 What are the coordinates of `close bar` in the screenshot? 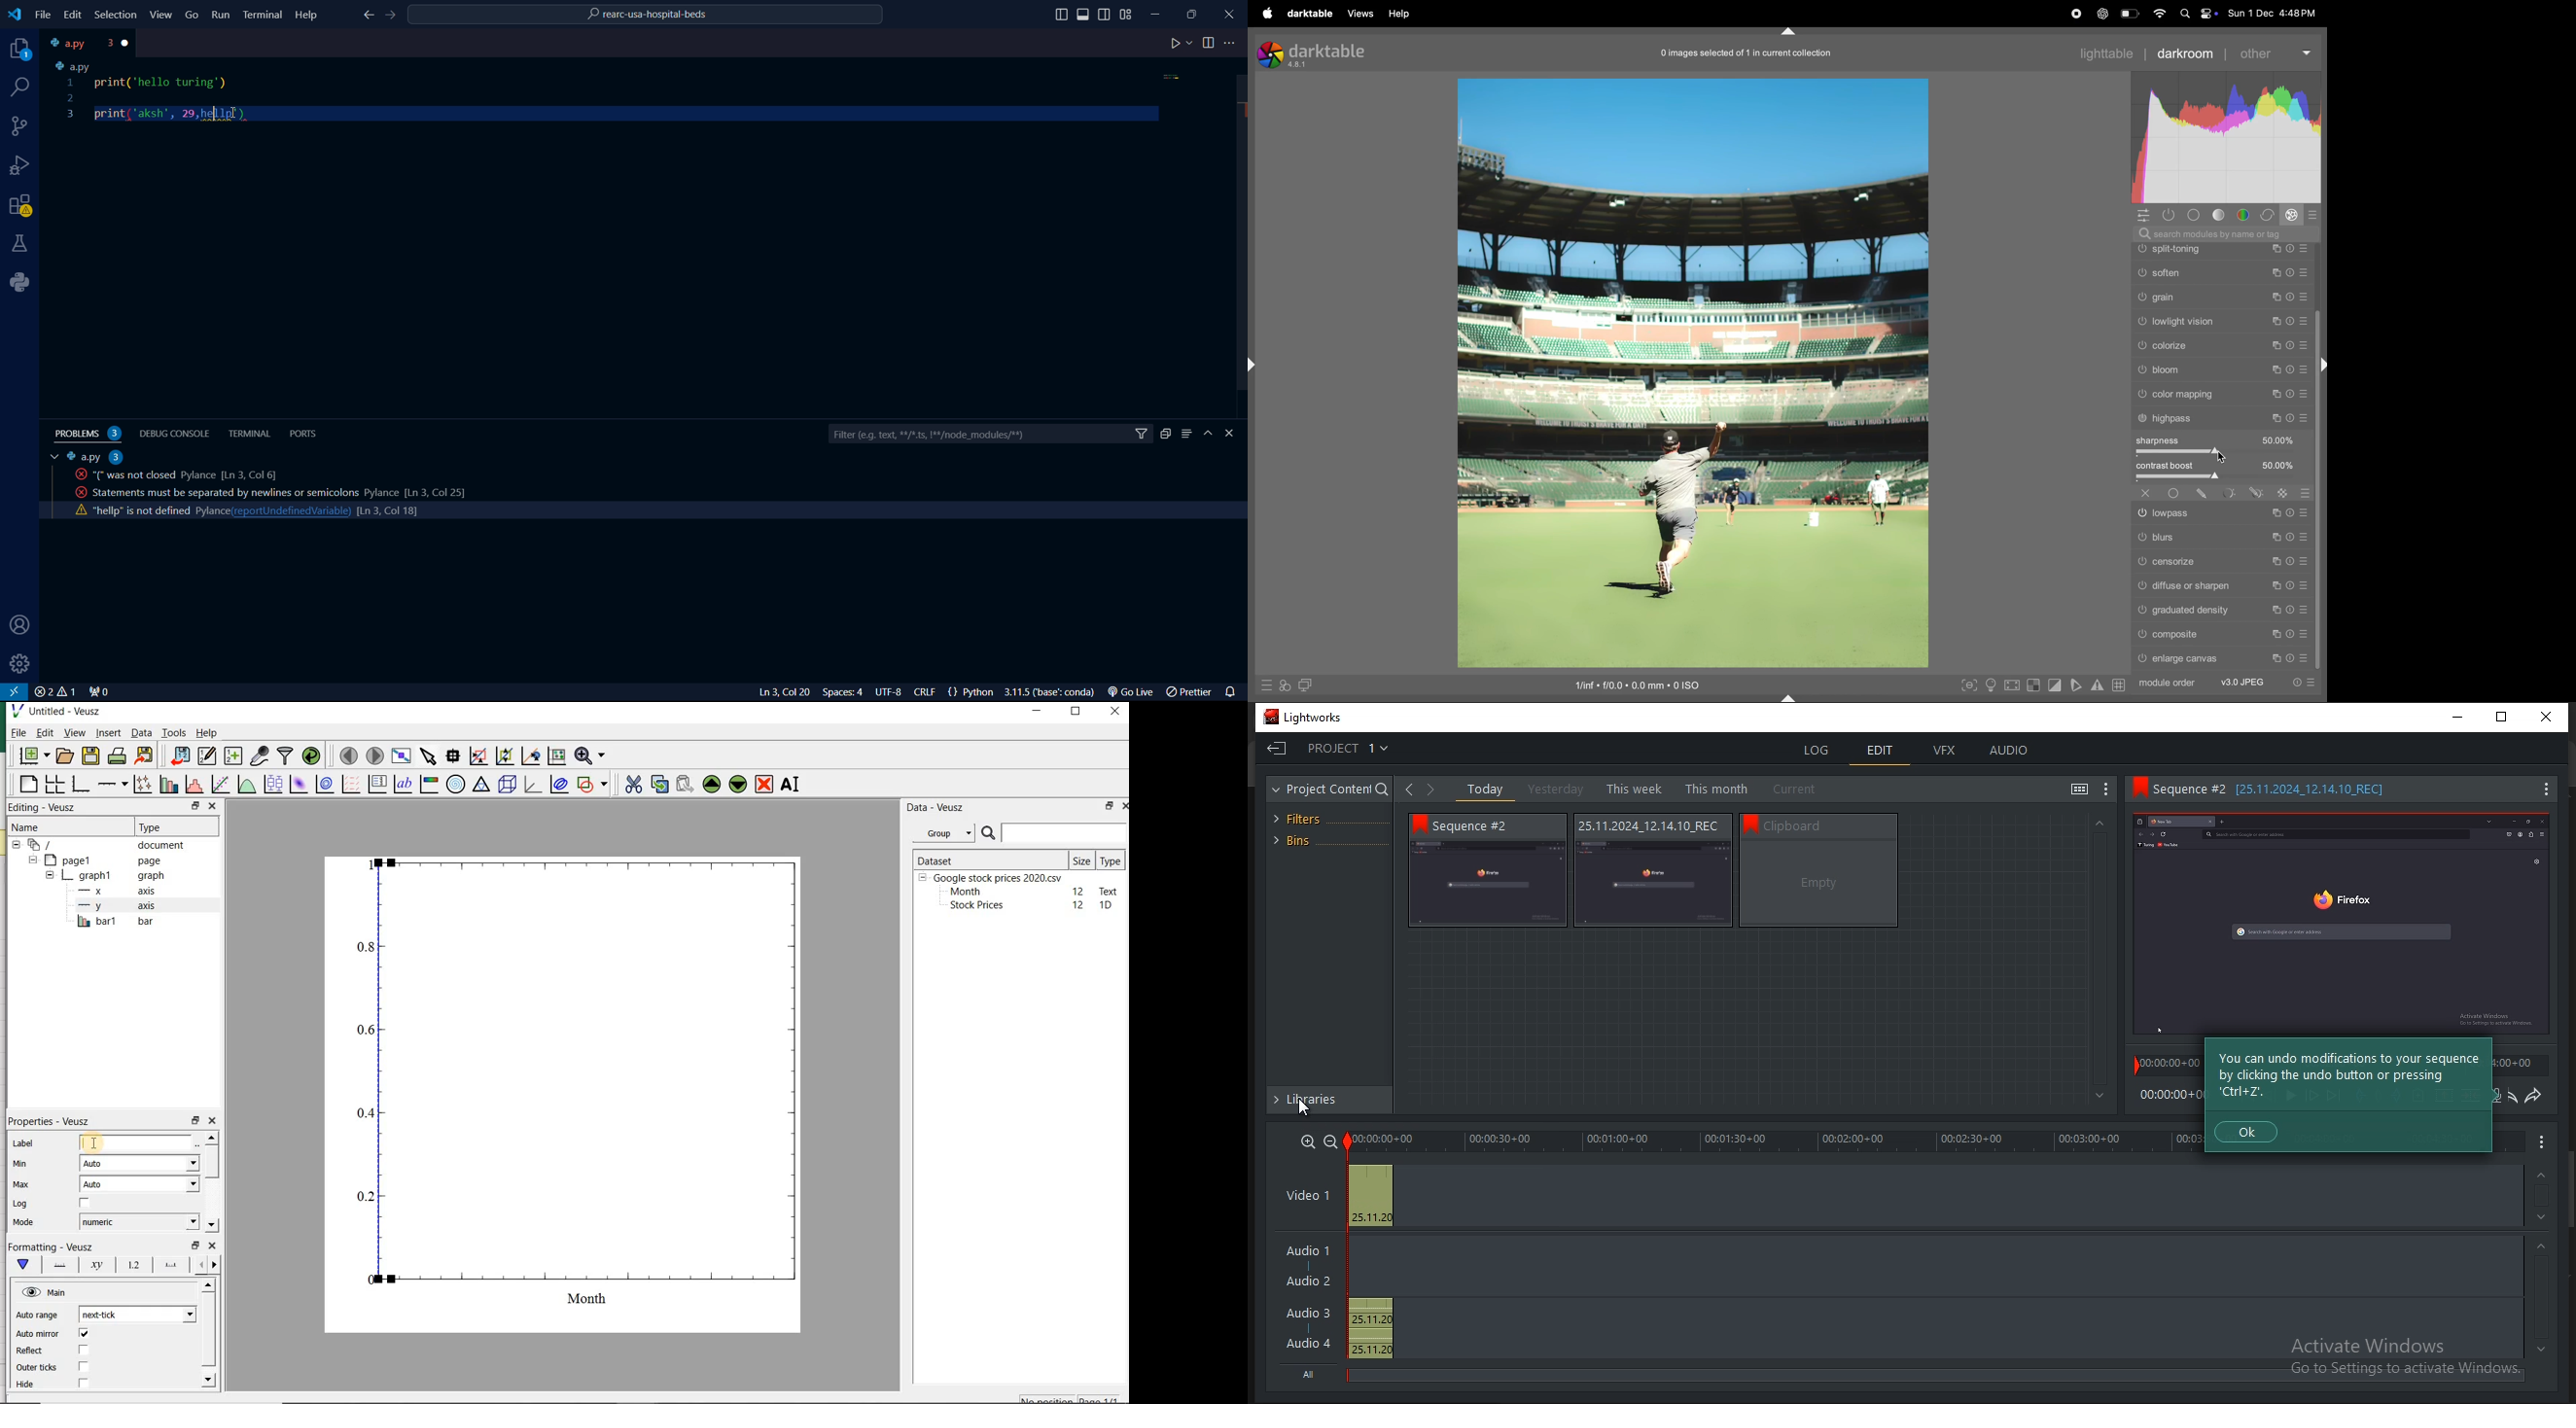 It's located at (1236, 434).